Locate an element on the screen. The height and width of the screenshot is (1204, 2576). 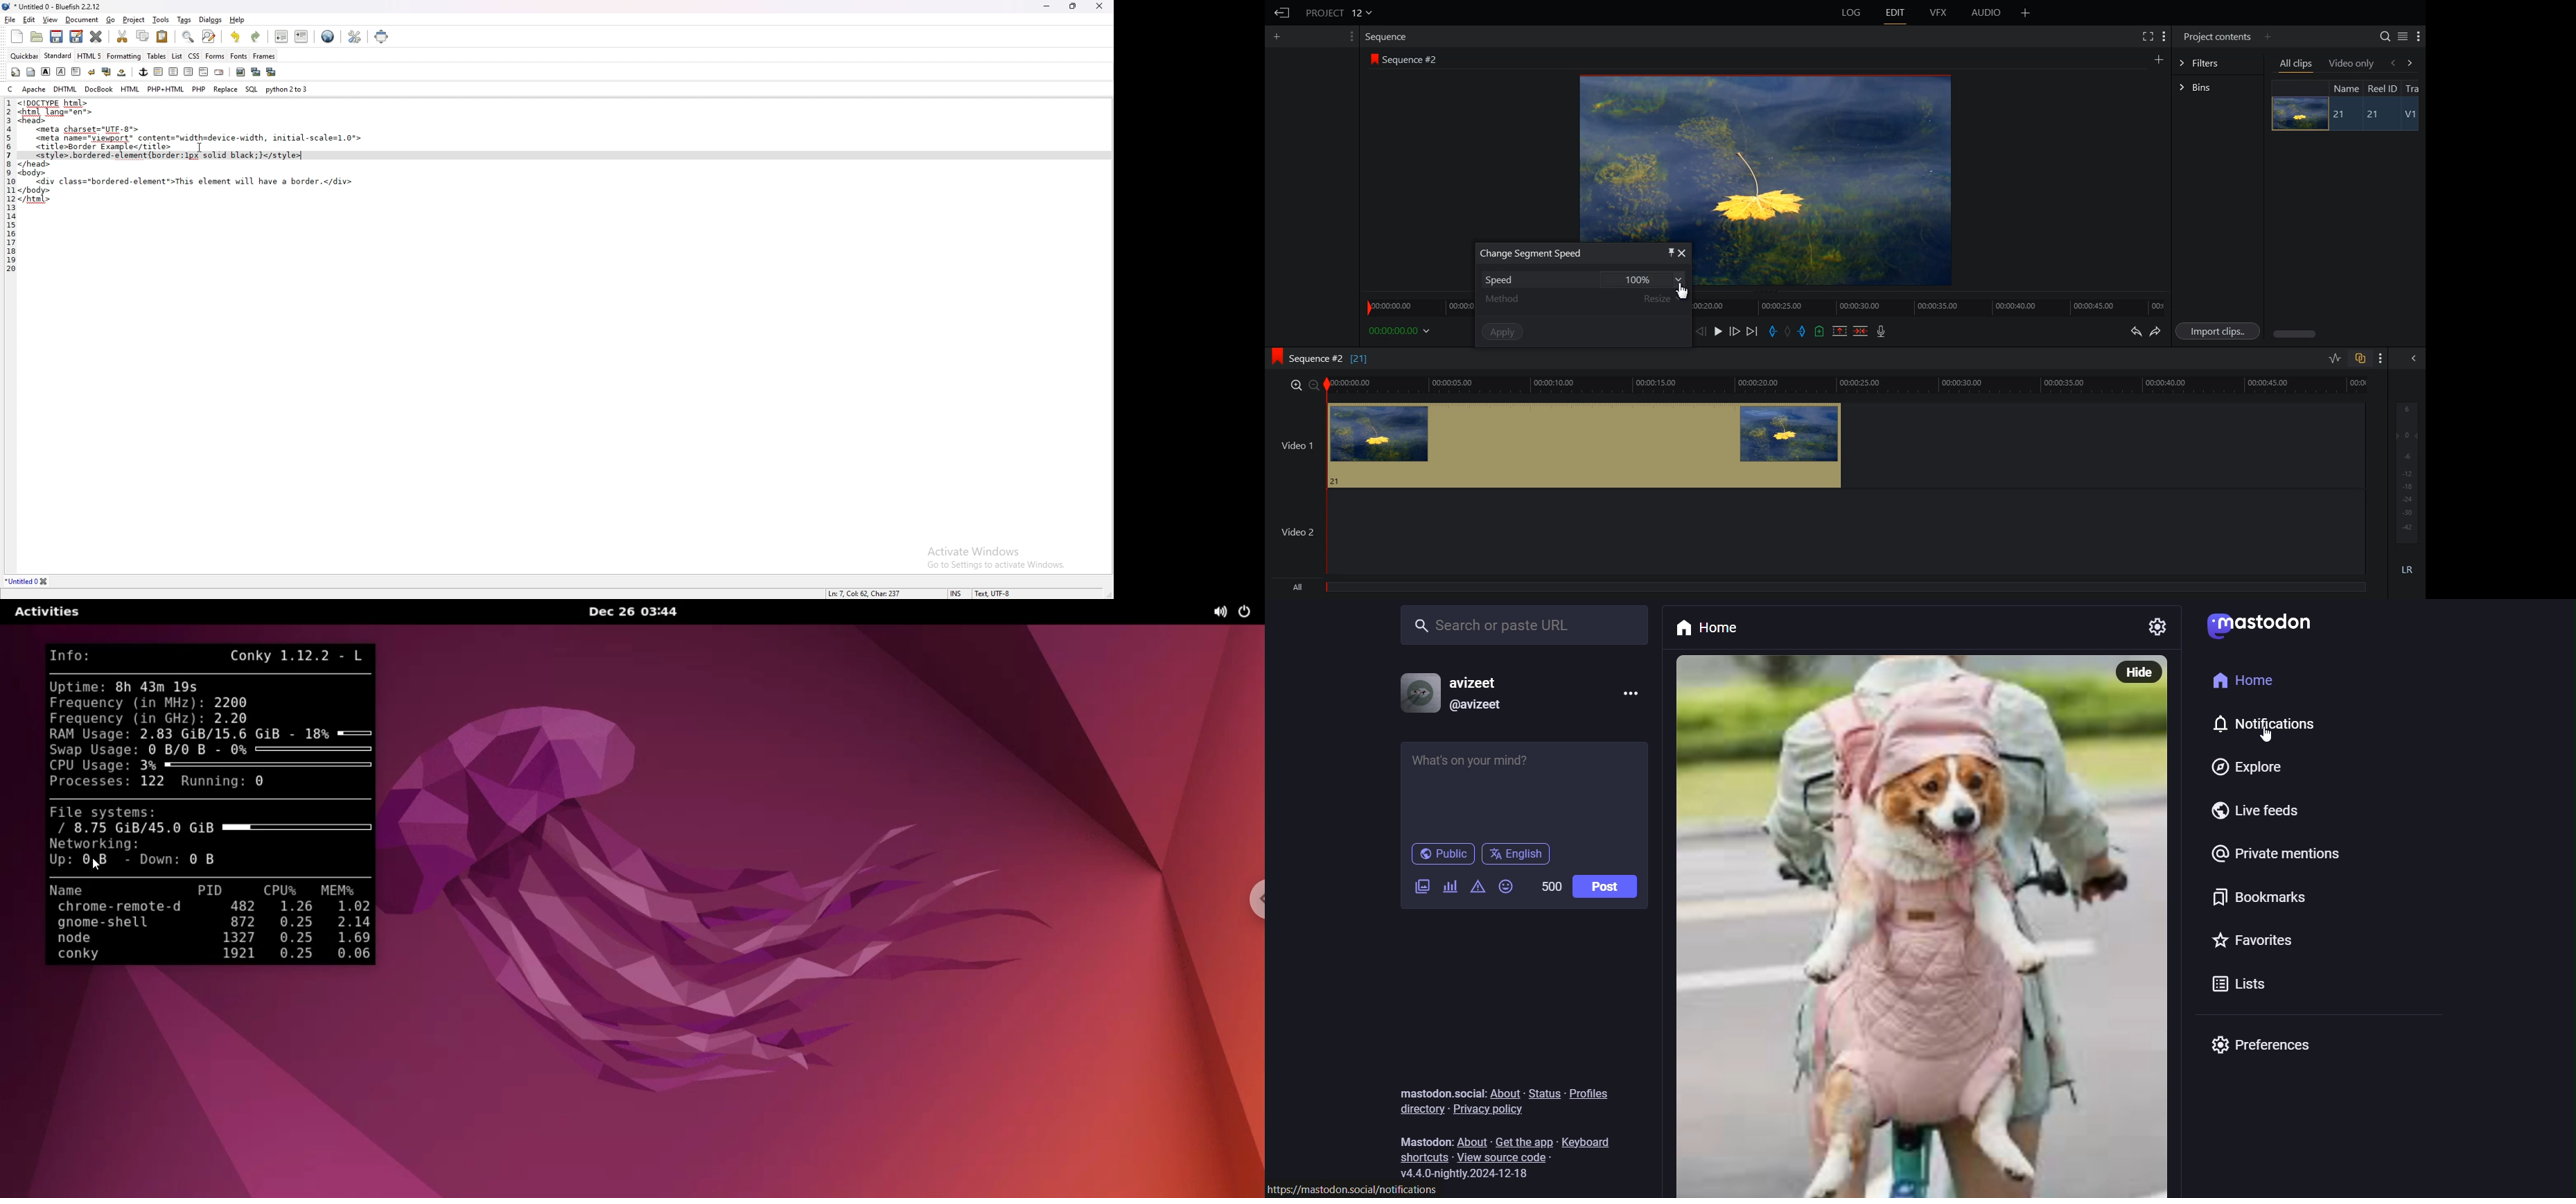
pin is located at coordinates (1668, 252).